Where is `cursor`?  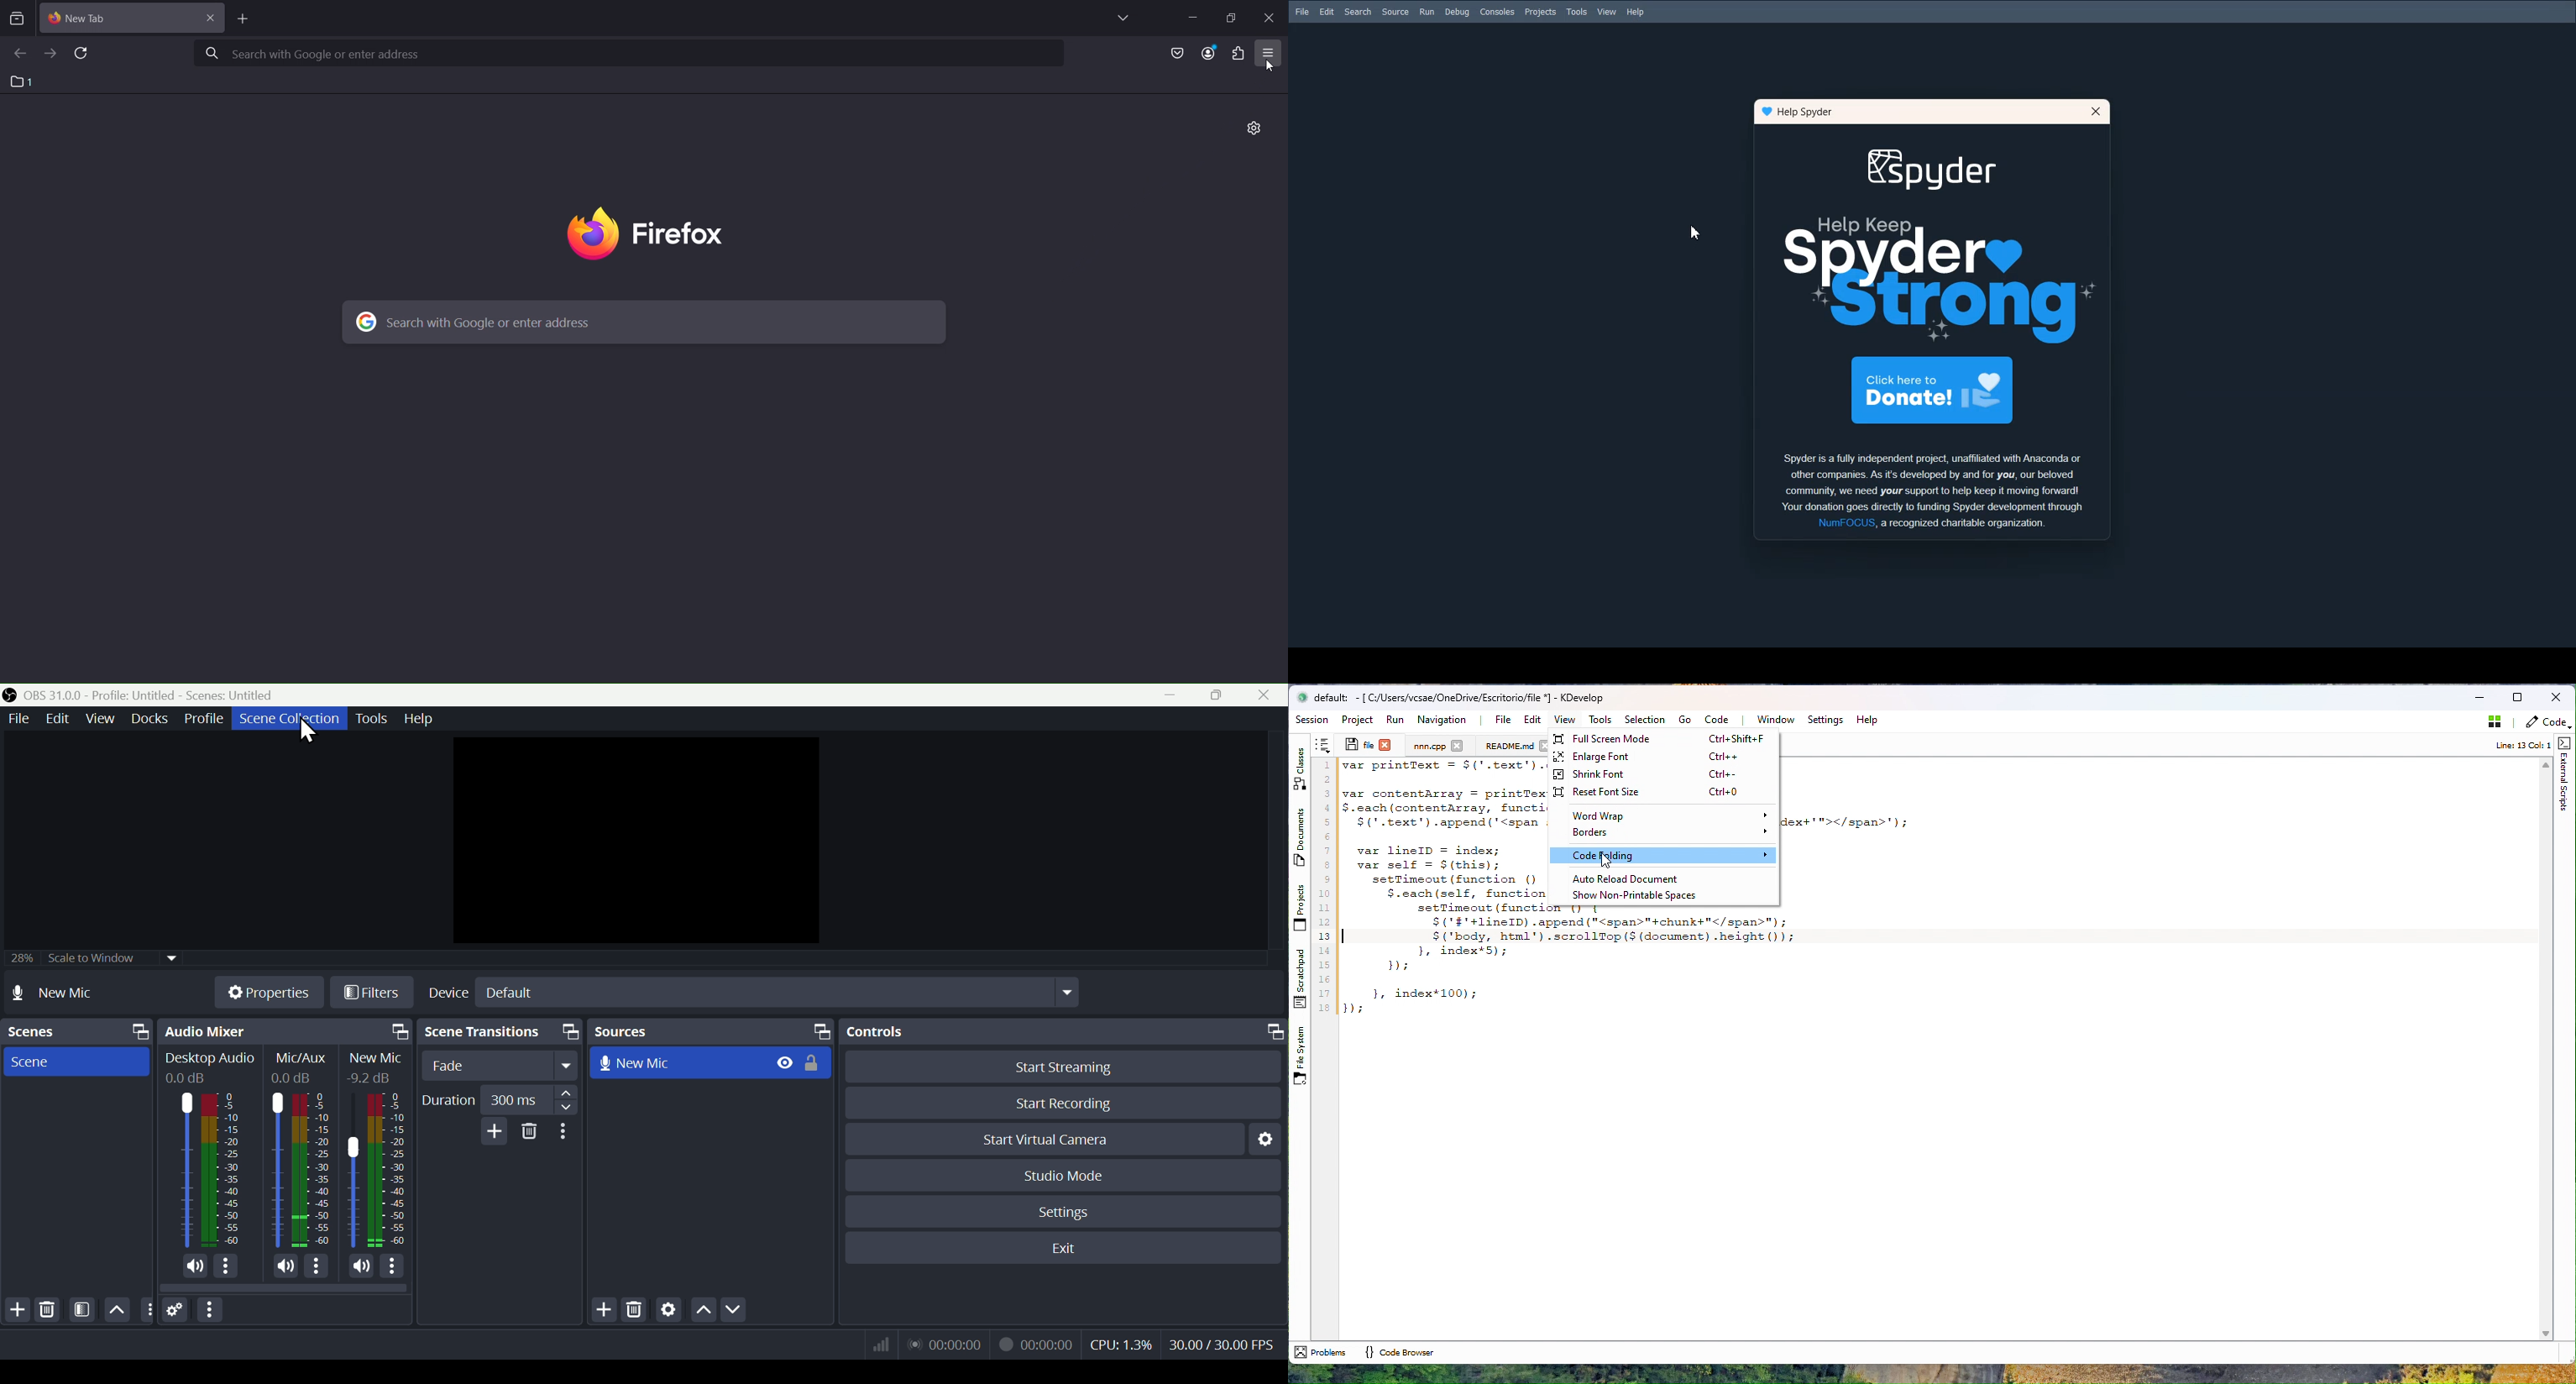
cursor is located at coordinates (1269, 65).